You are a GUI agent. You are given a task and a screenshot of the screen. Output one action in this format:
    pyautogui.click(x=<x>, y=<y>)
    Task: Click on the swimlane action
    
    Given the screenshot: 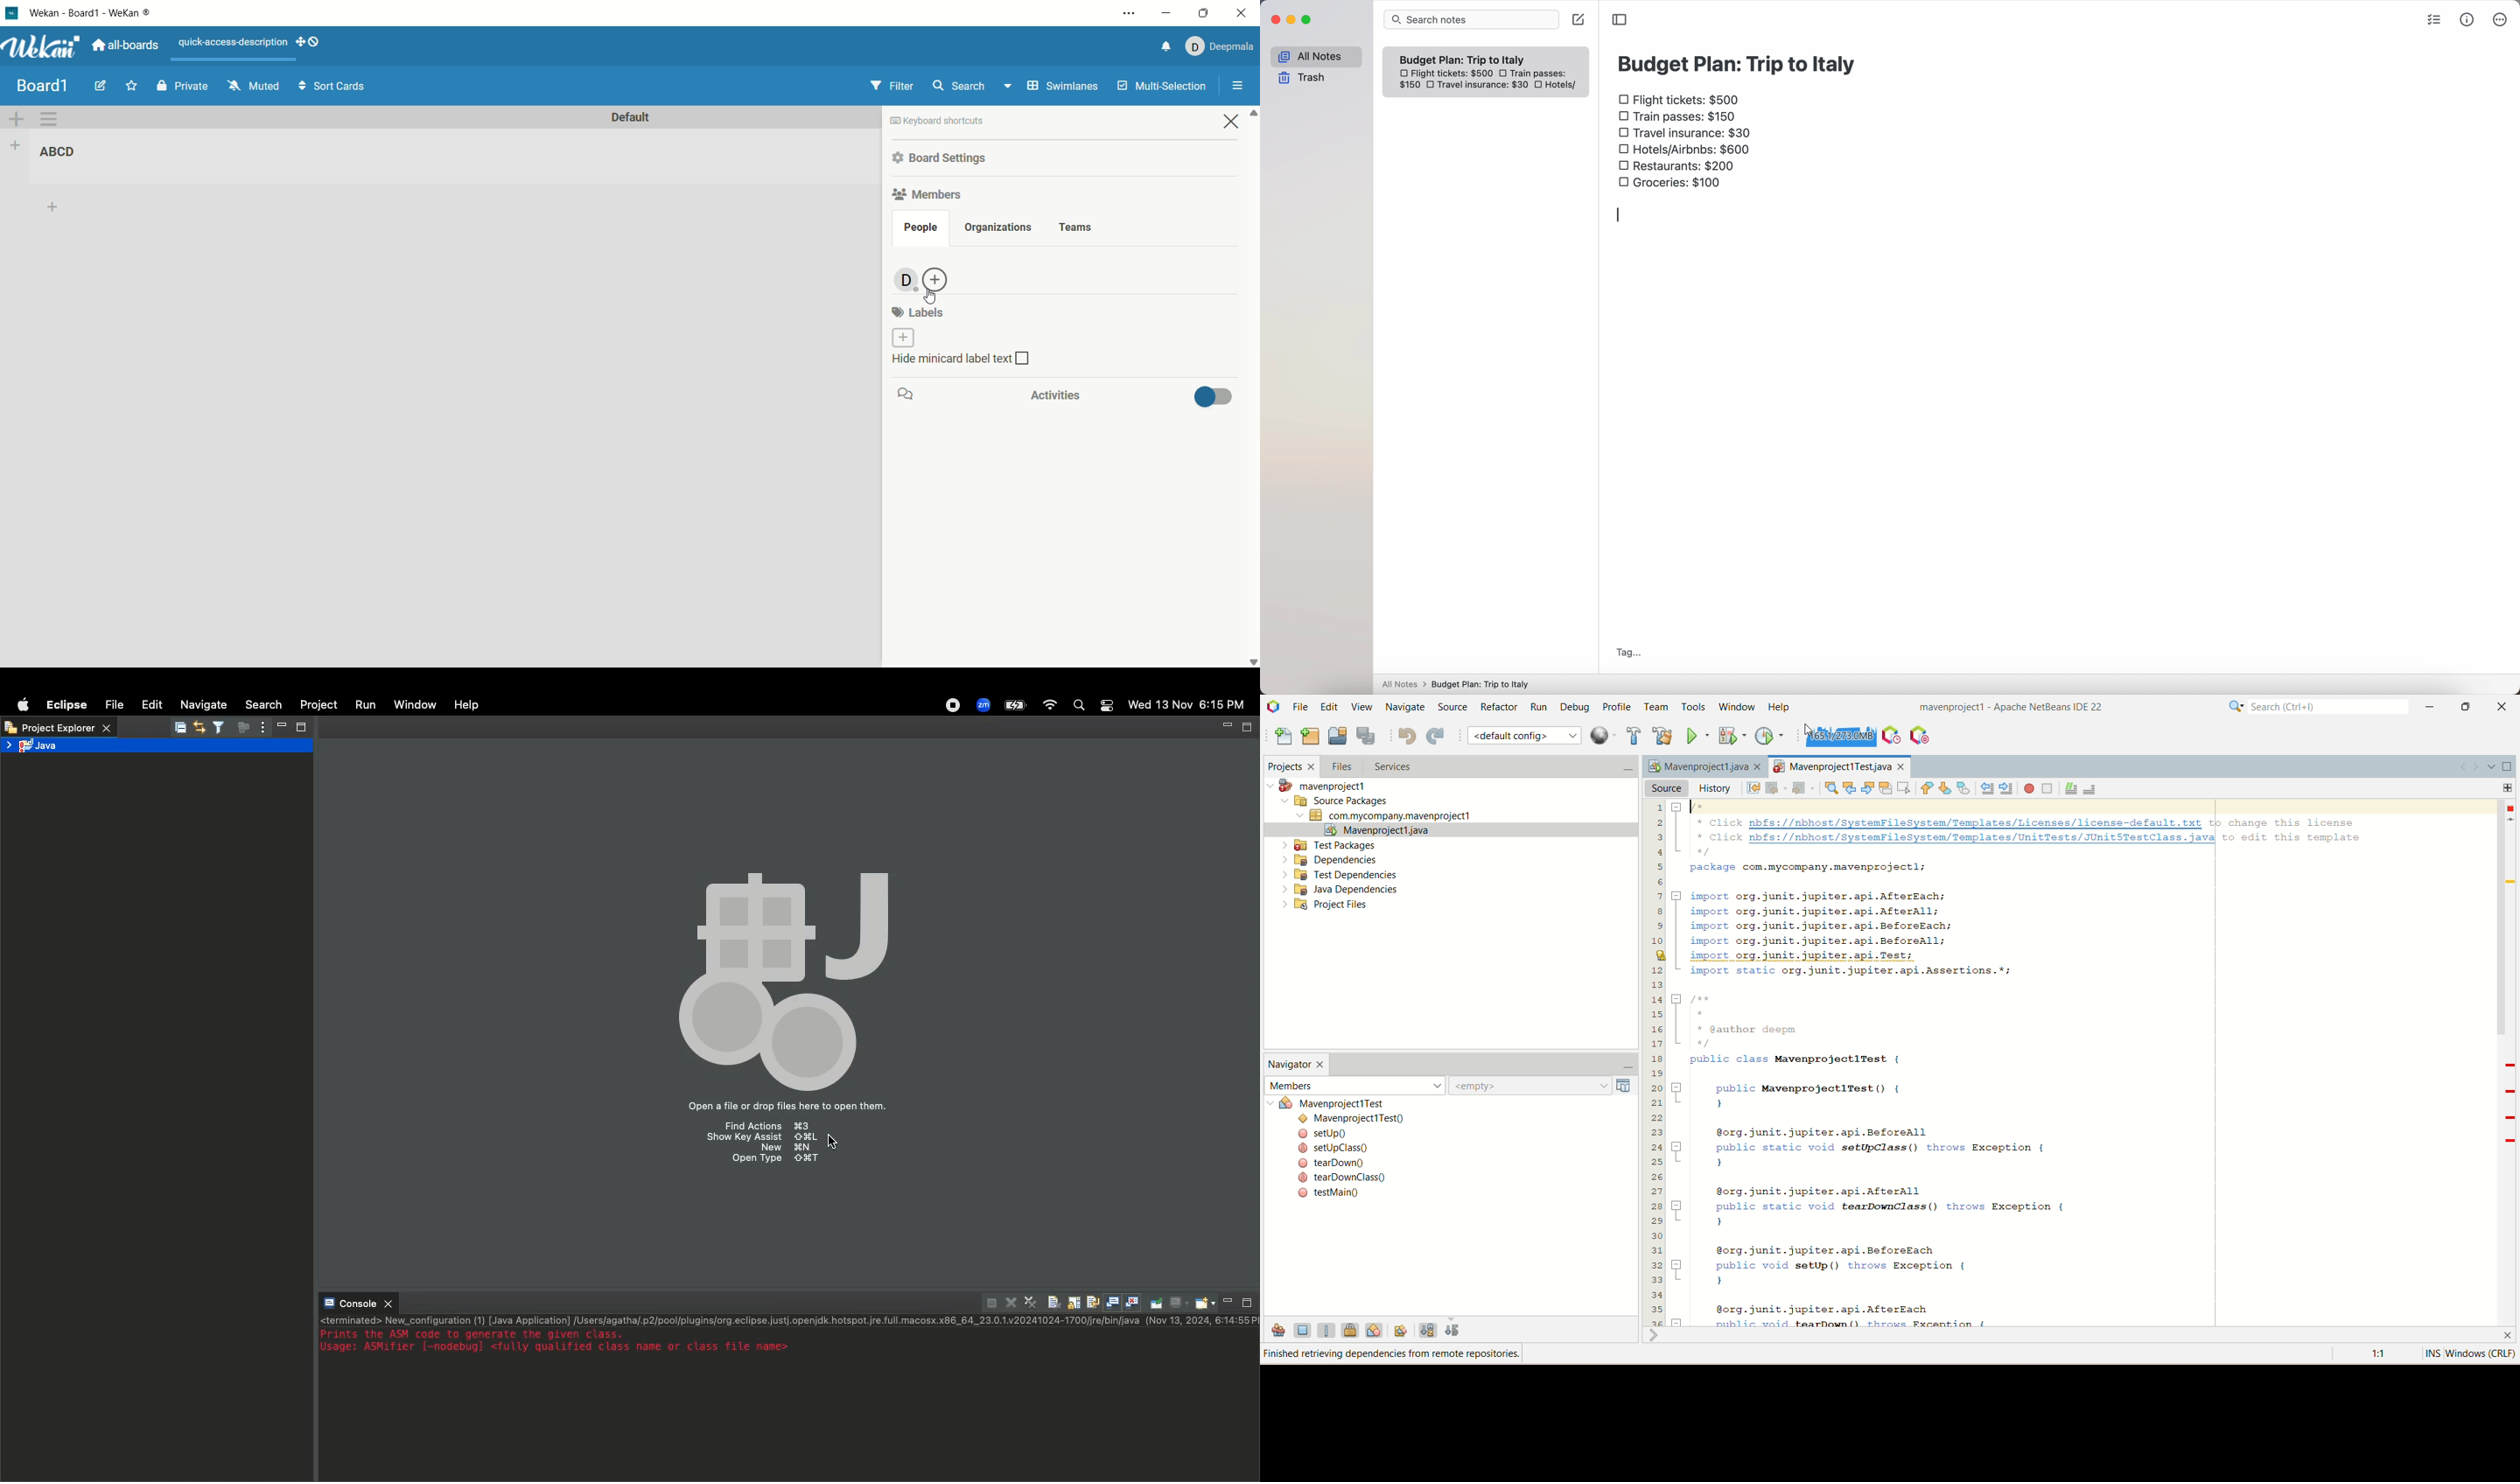 What is the action you would take?
    pyautogui.click(x=54, y=120)
    